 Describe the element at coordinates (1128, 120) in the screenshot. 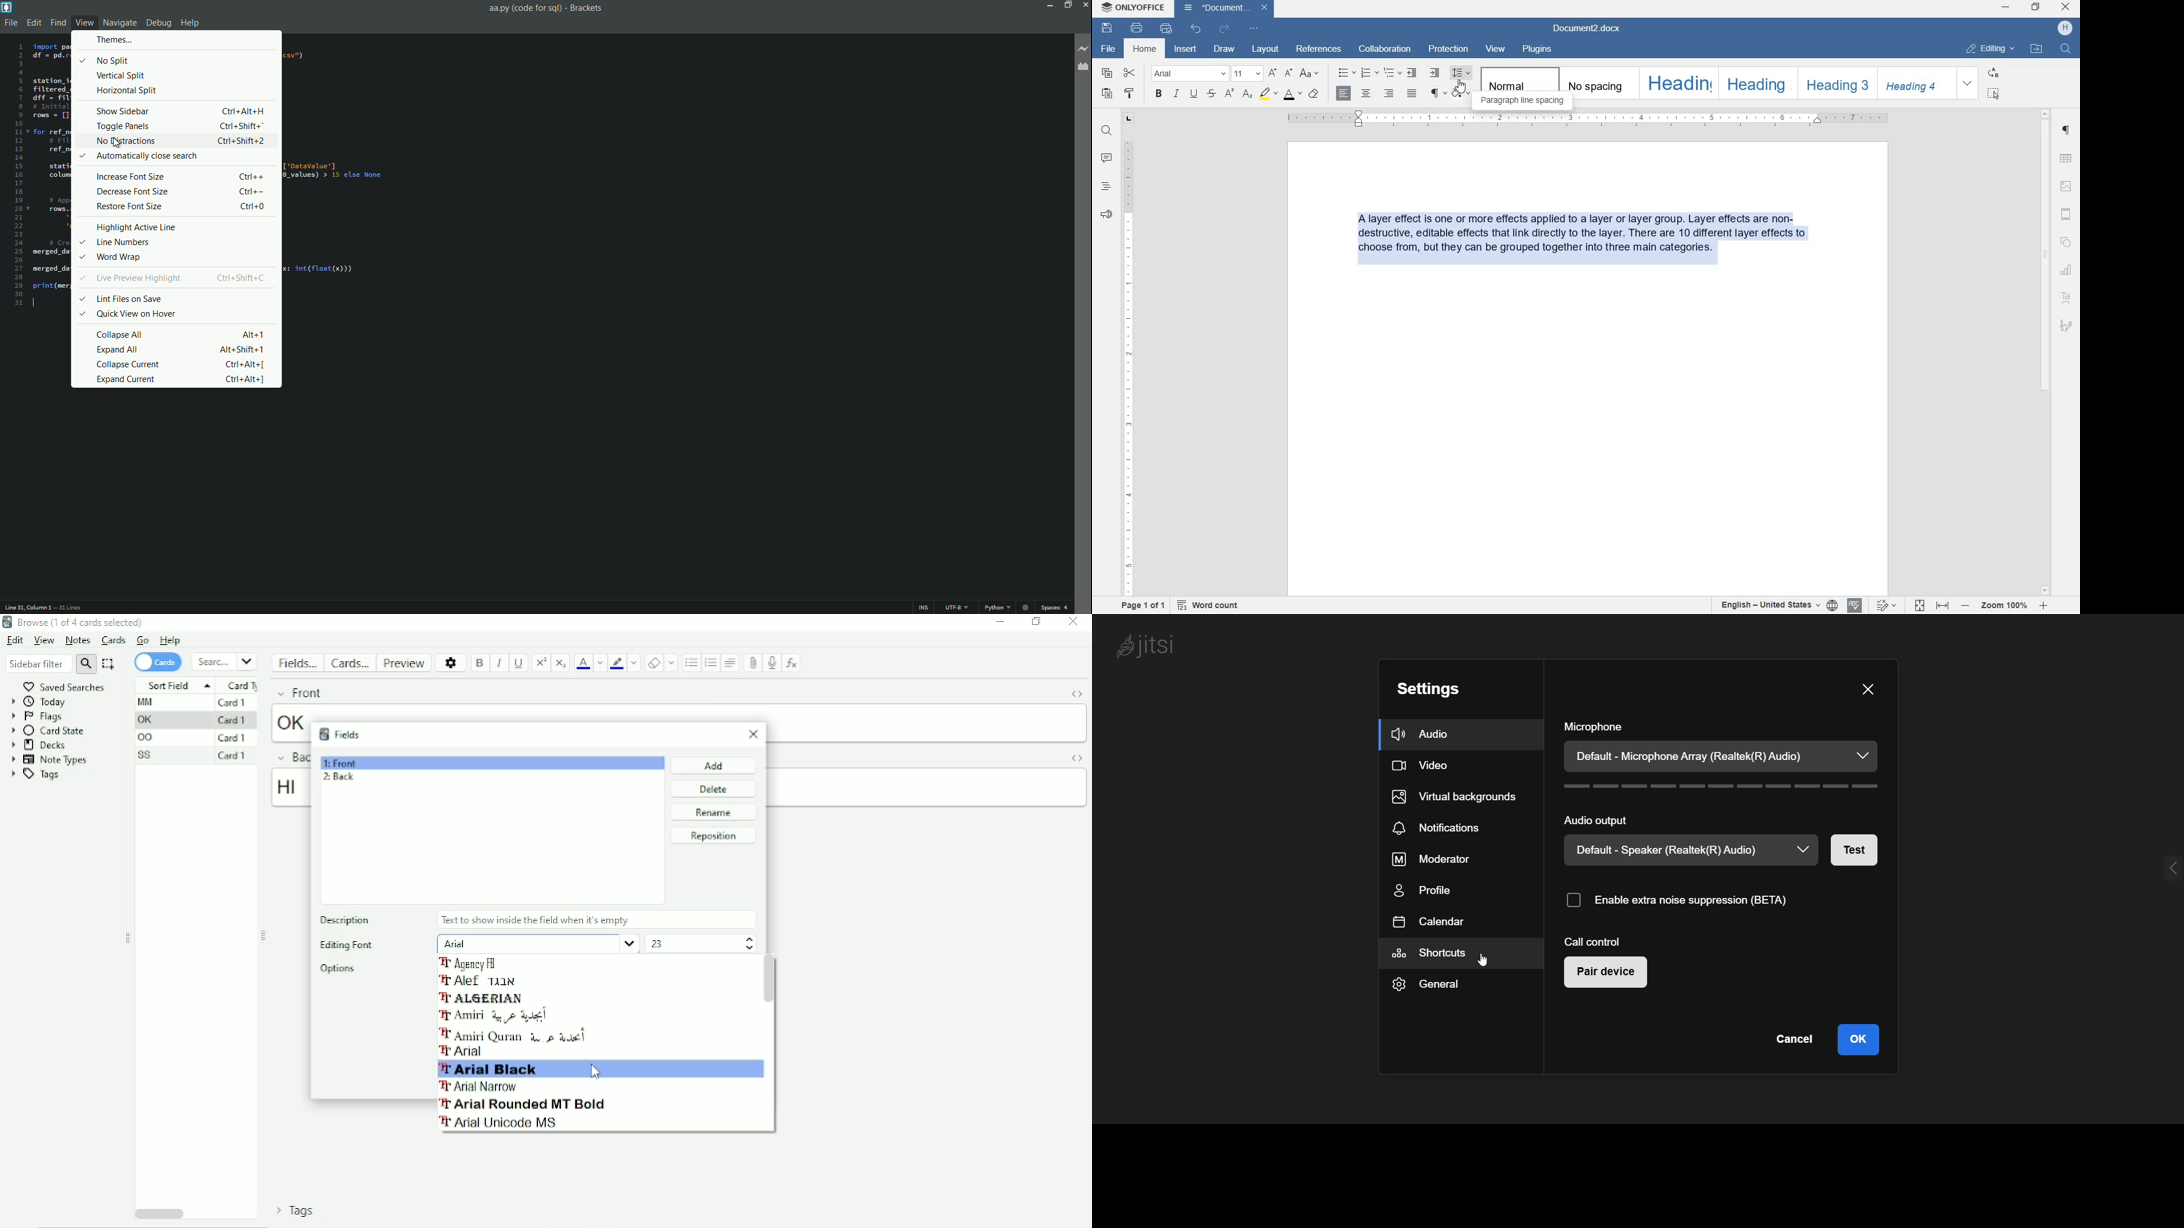

I see `tab stop` at that location.